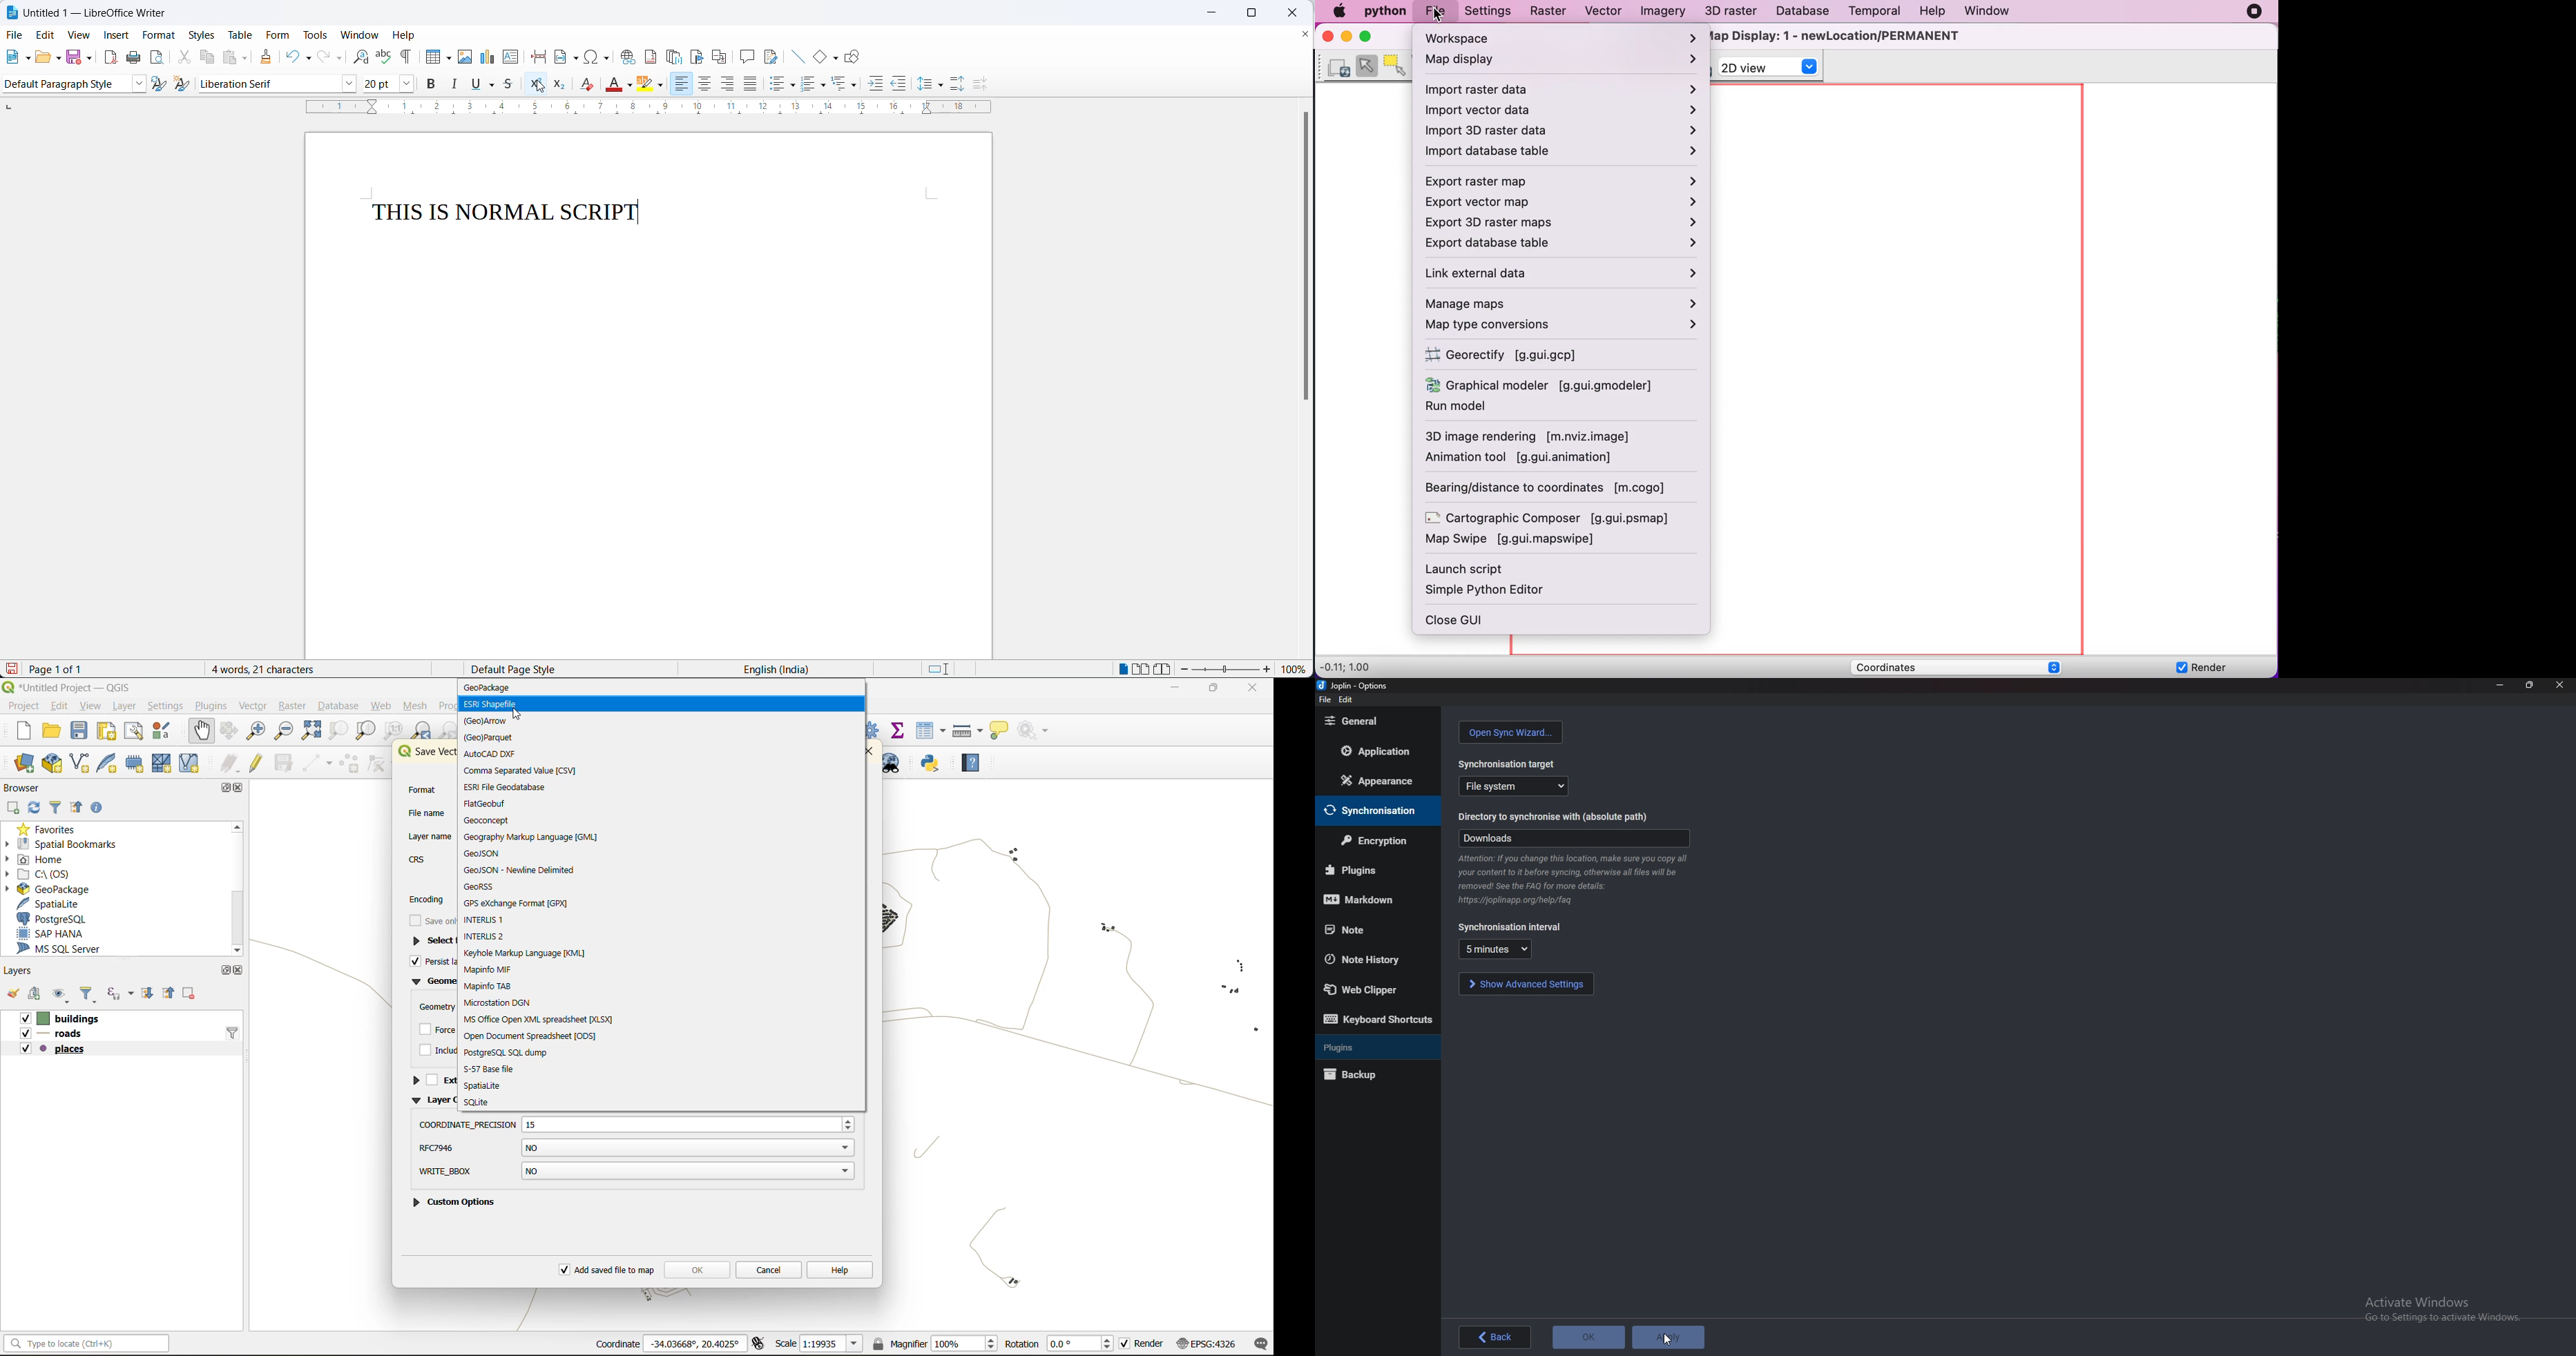 This screenshot has width=2576, height=1372. What do you see at coordinates (59, 994) in the screenshot?
I see `manage map` at bounding box center [59, 994].